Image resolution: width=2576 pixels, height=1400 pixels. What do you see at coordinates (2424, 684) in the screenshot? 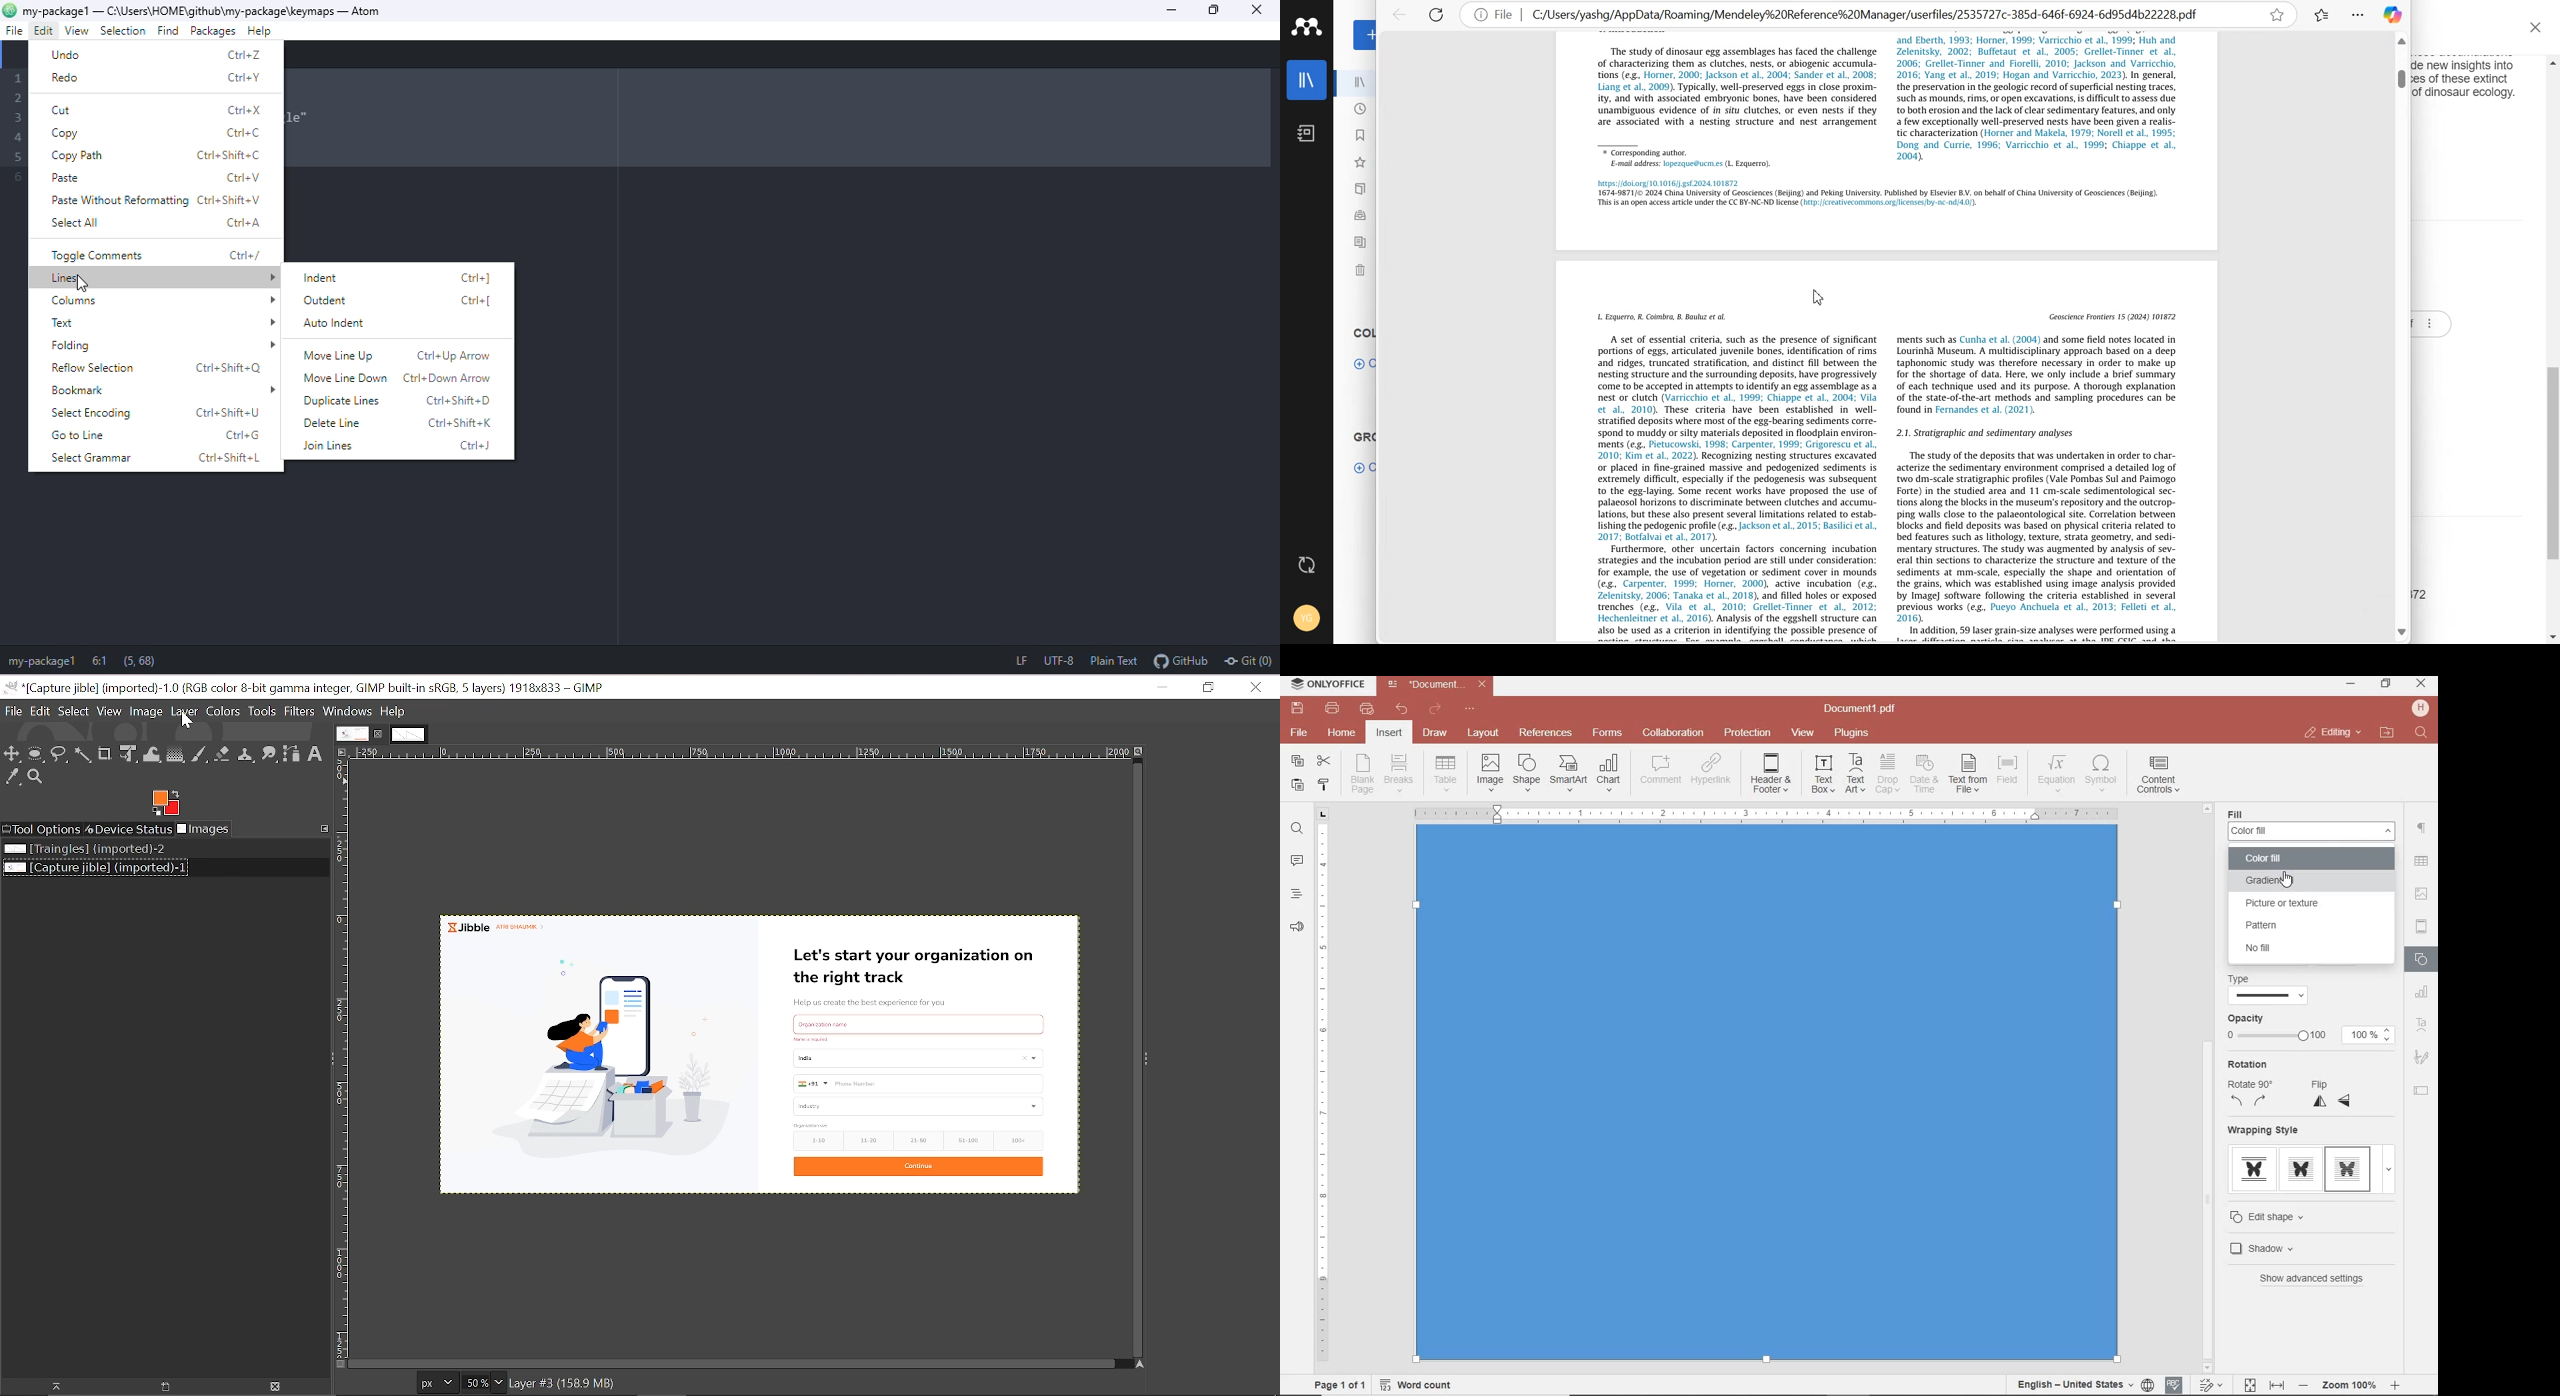
I see `minimize ,restore ,close` at bounding box center [2424, 684].